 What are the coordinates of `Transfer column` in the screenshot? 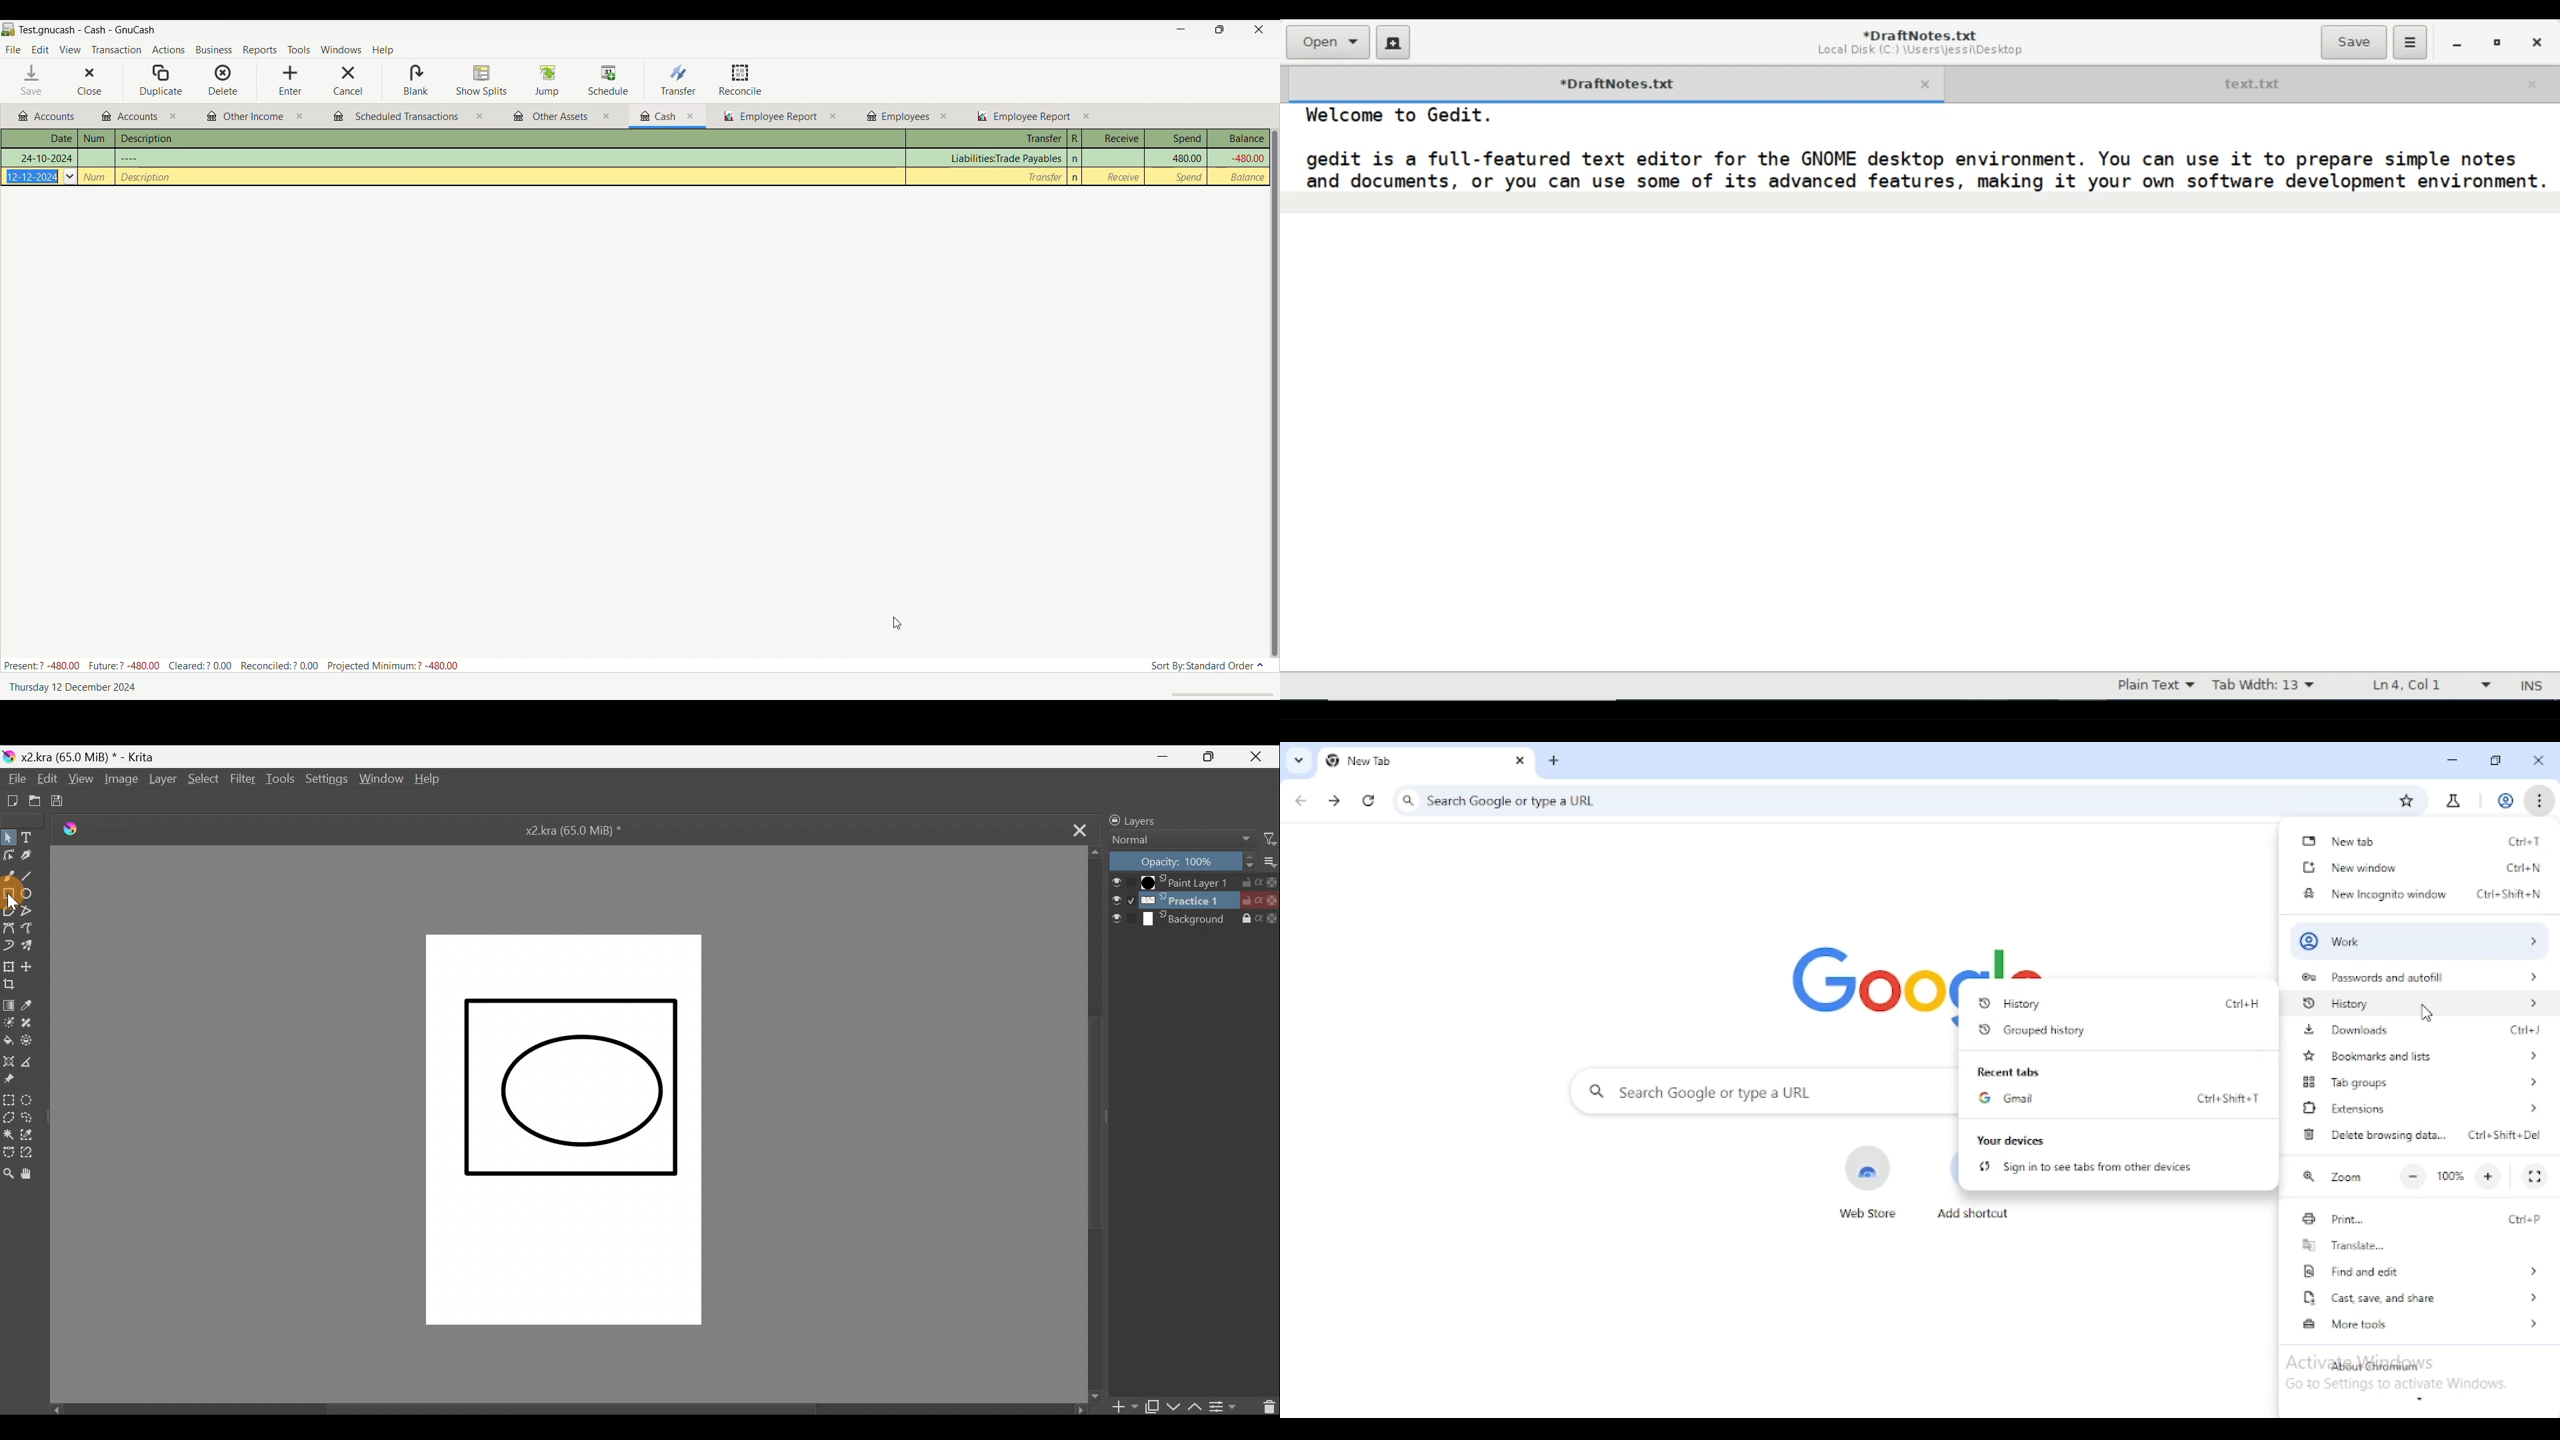 It's located at (1004, 159).